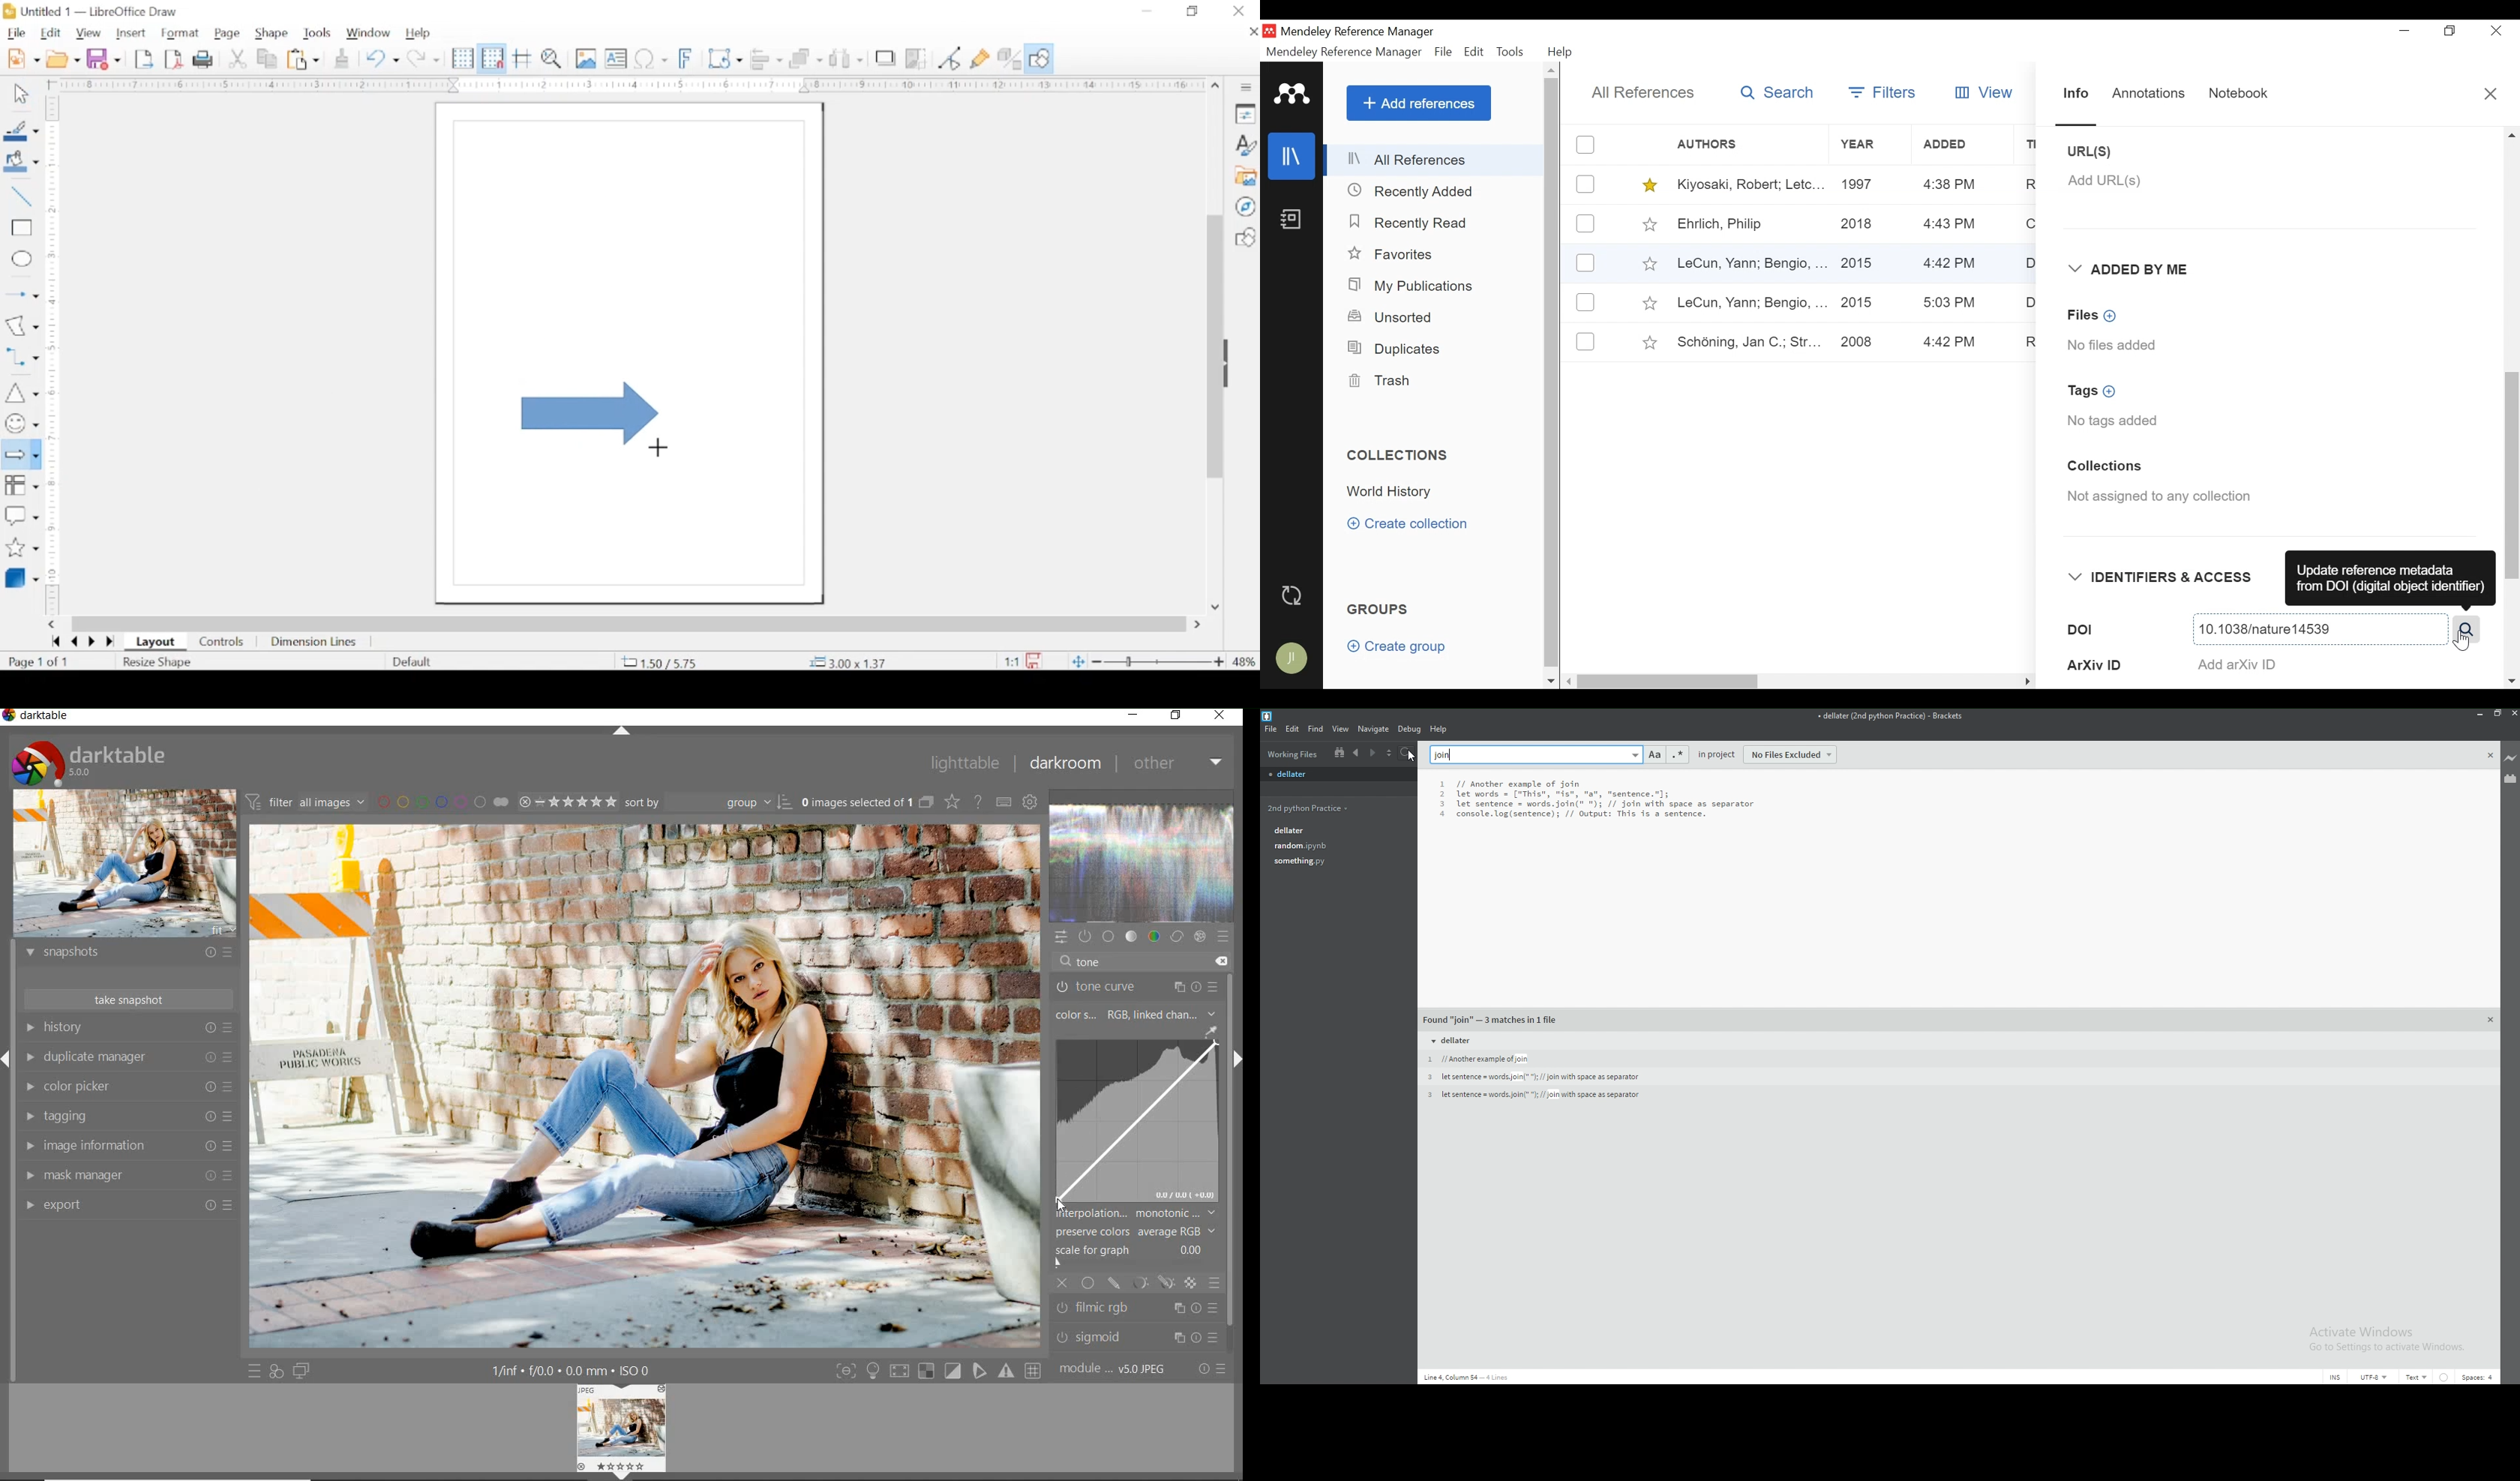 The width and height of the screenshot is (2520, 1484). I want to click on 1997, so click(1860, 183).